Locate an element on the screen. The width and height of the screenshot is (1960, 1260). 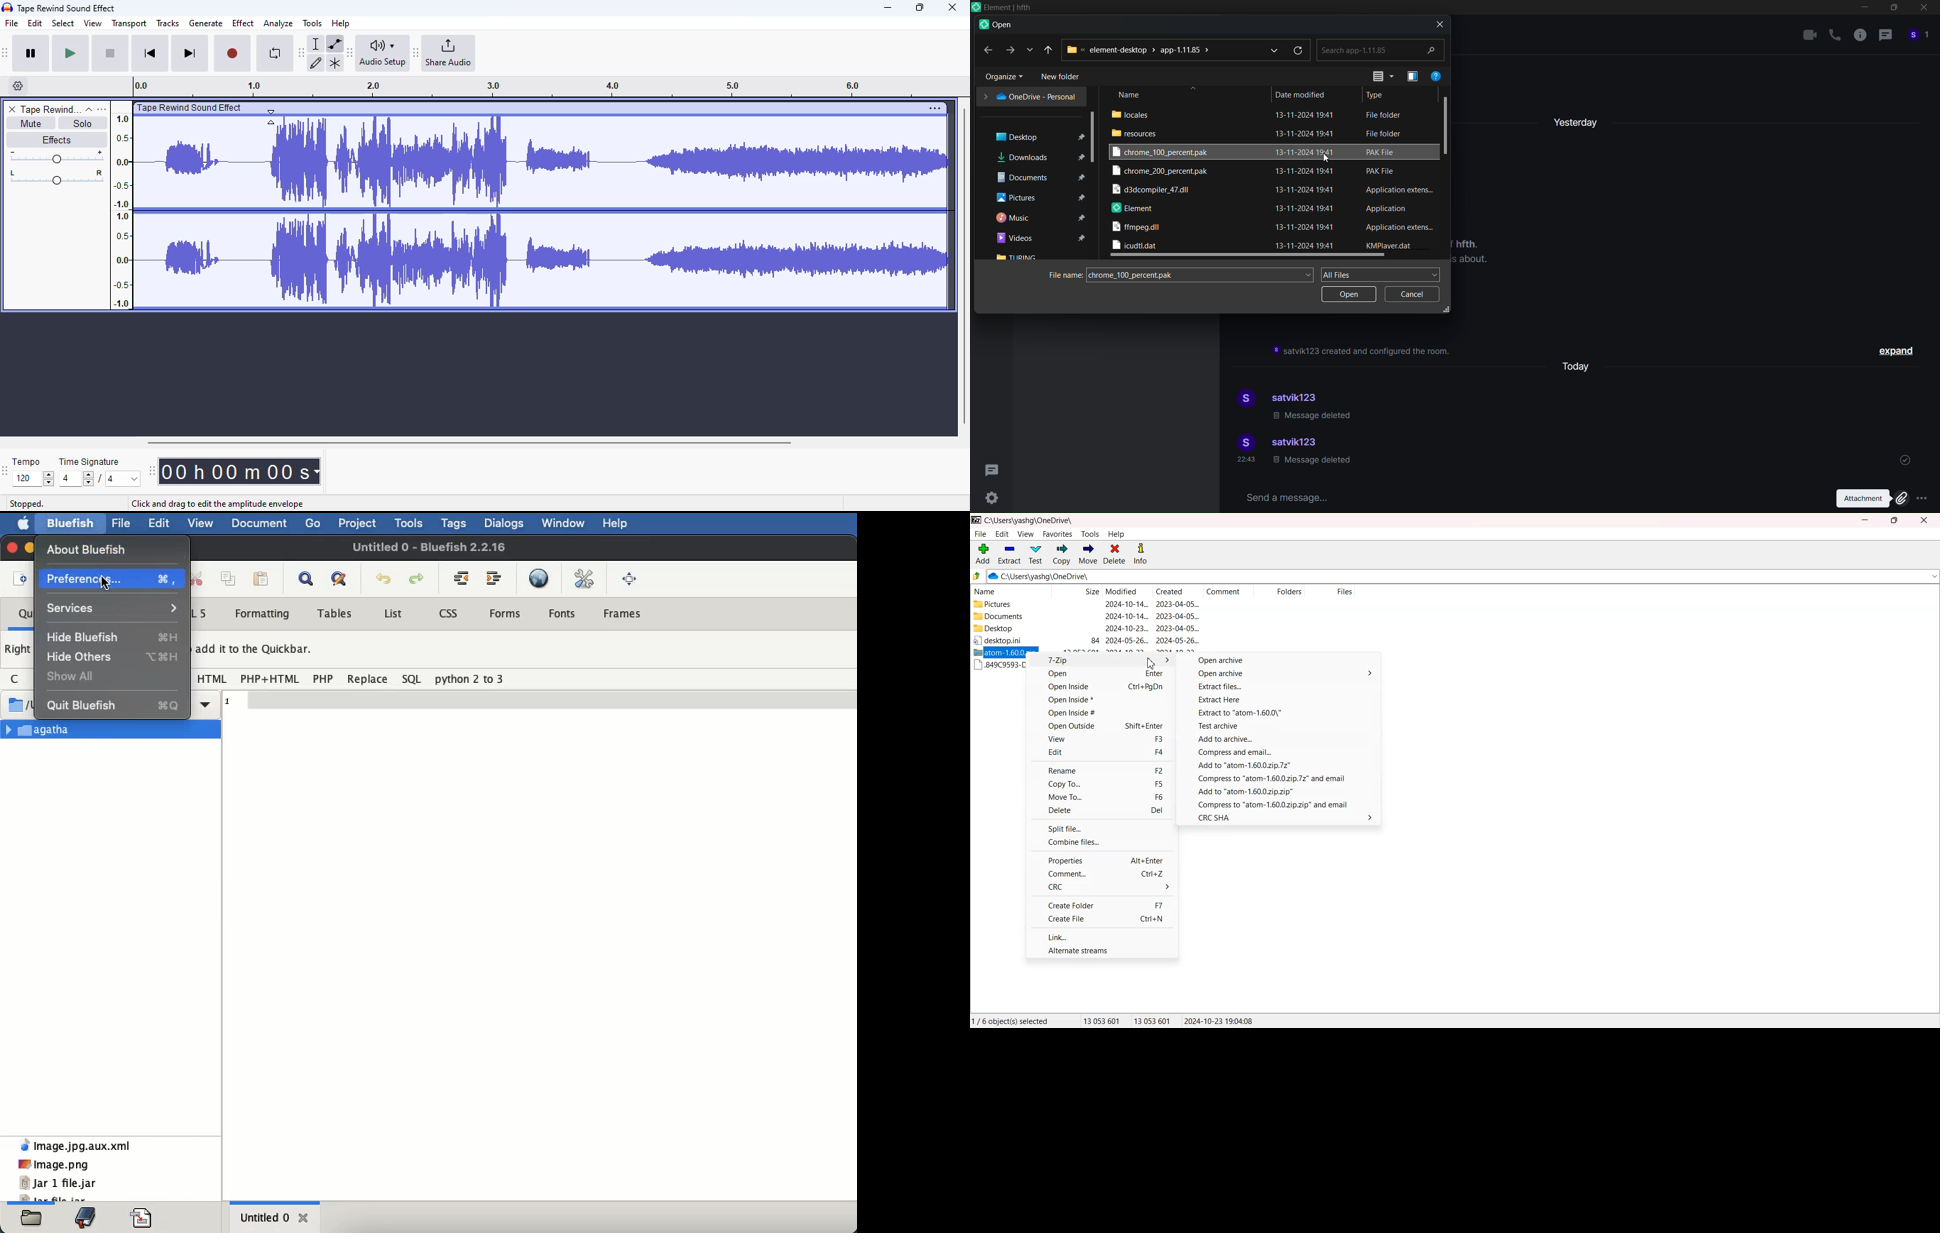
envelope tool is located at coordinates (334, 43).